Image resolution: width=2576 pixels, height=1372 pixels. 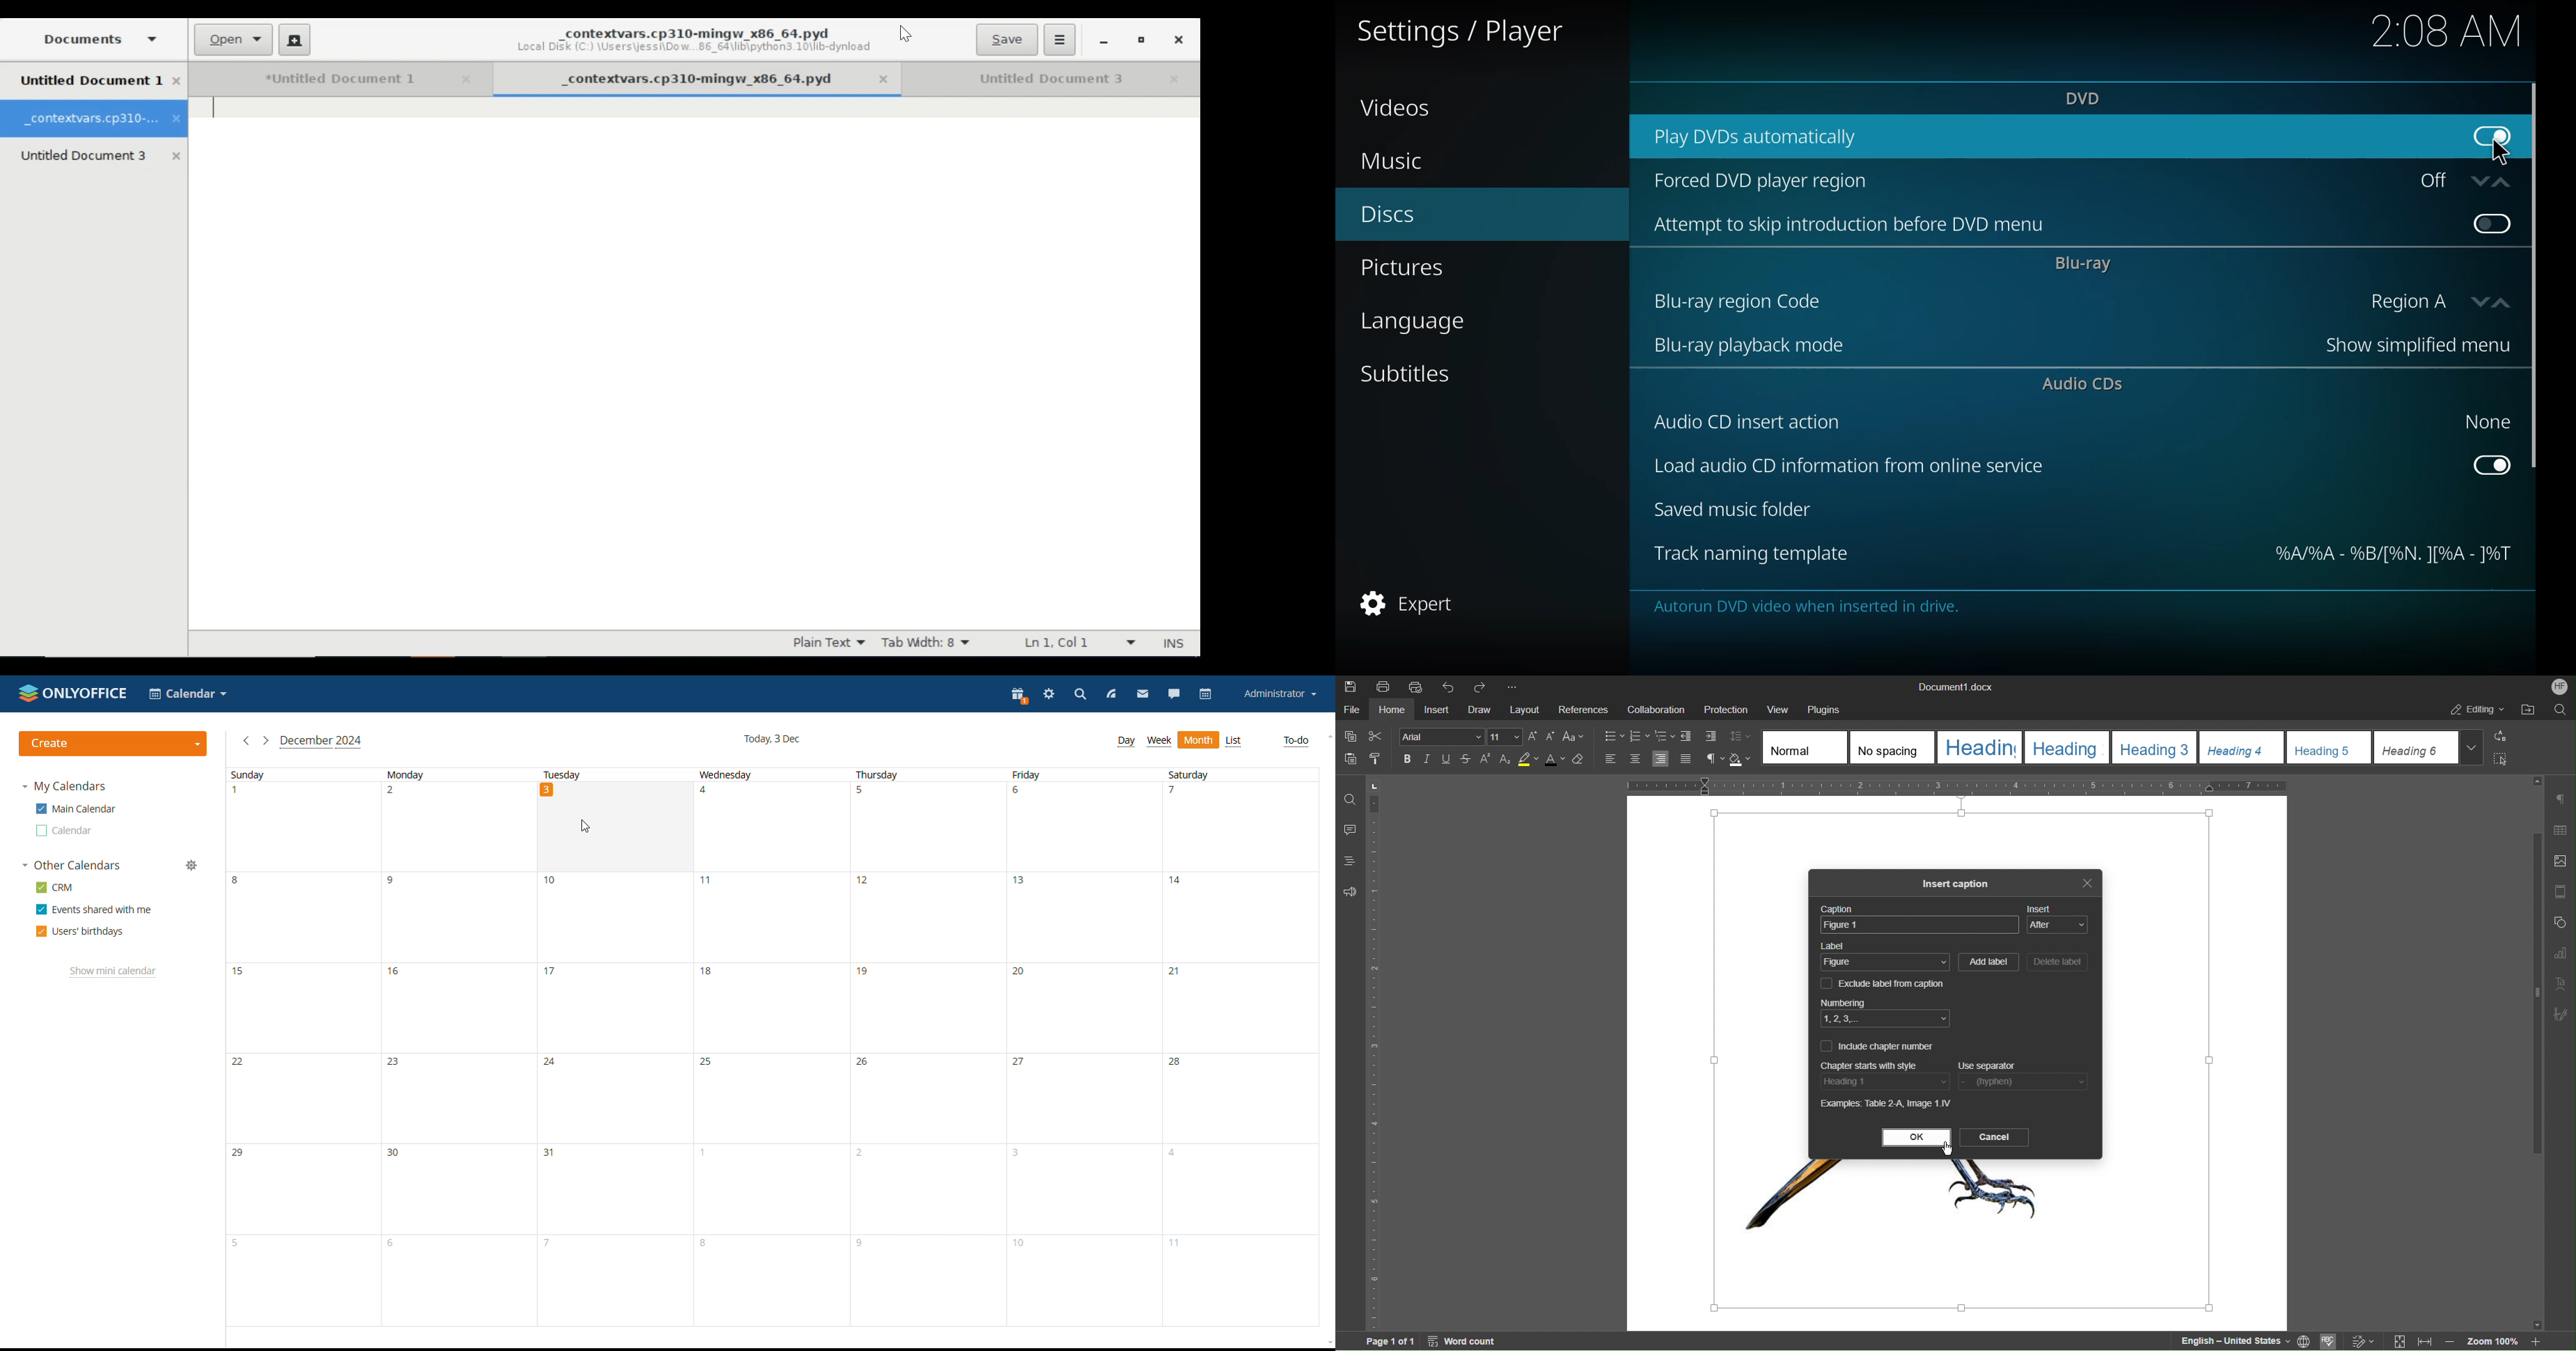 I want to click on Heading 1, so click(x=1886, y=1081).